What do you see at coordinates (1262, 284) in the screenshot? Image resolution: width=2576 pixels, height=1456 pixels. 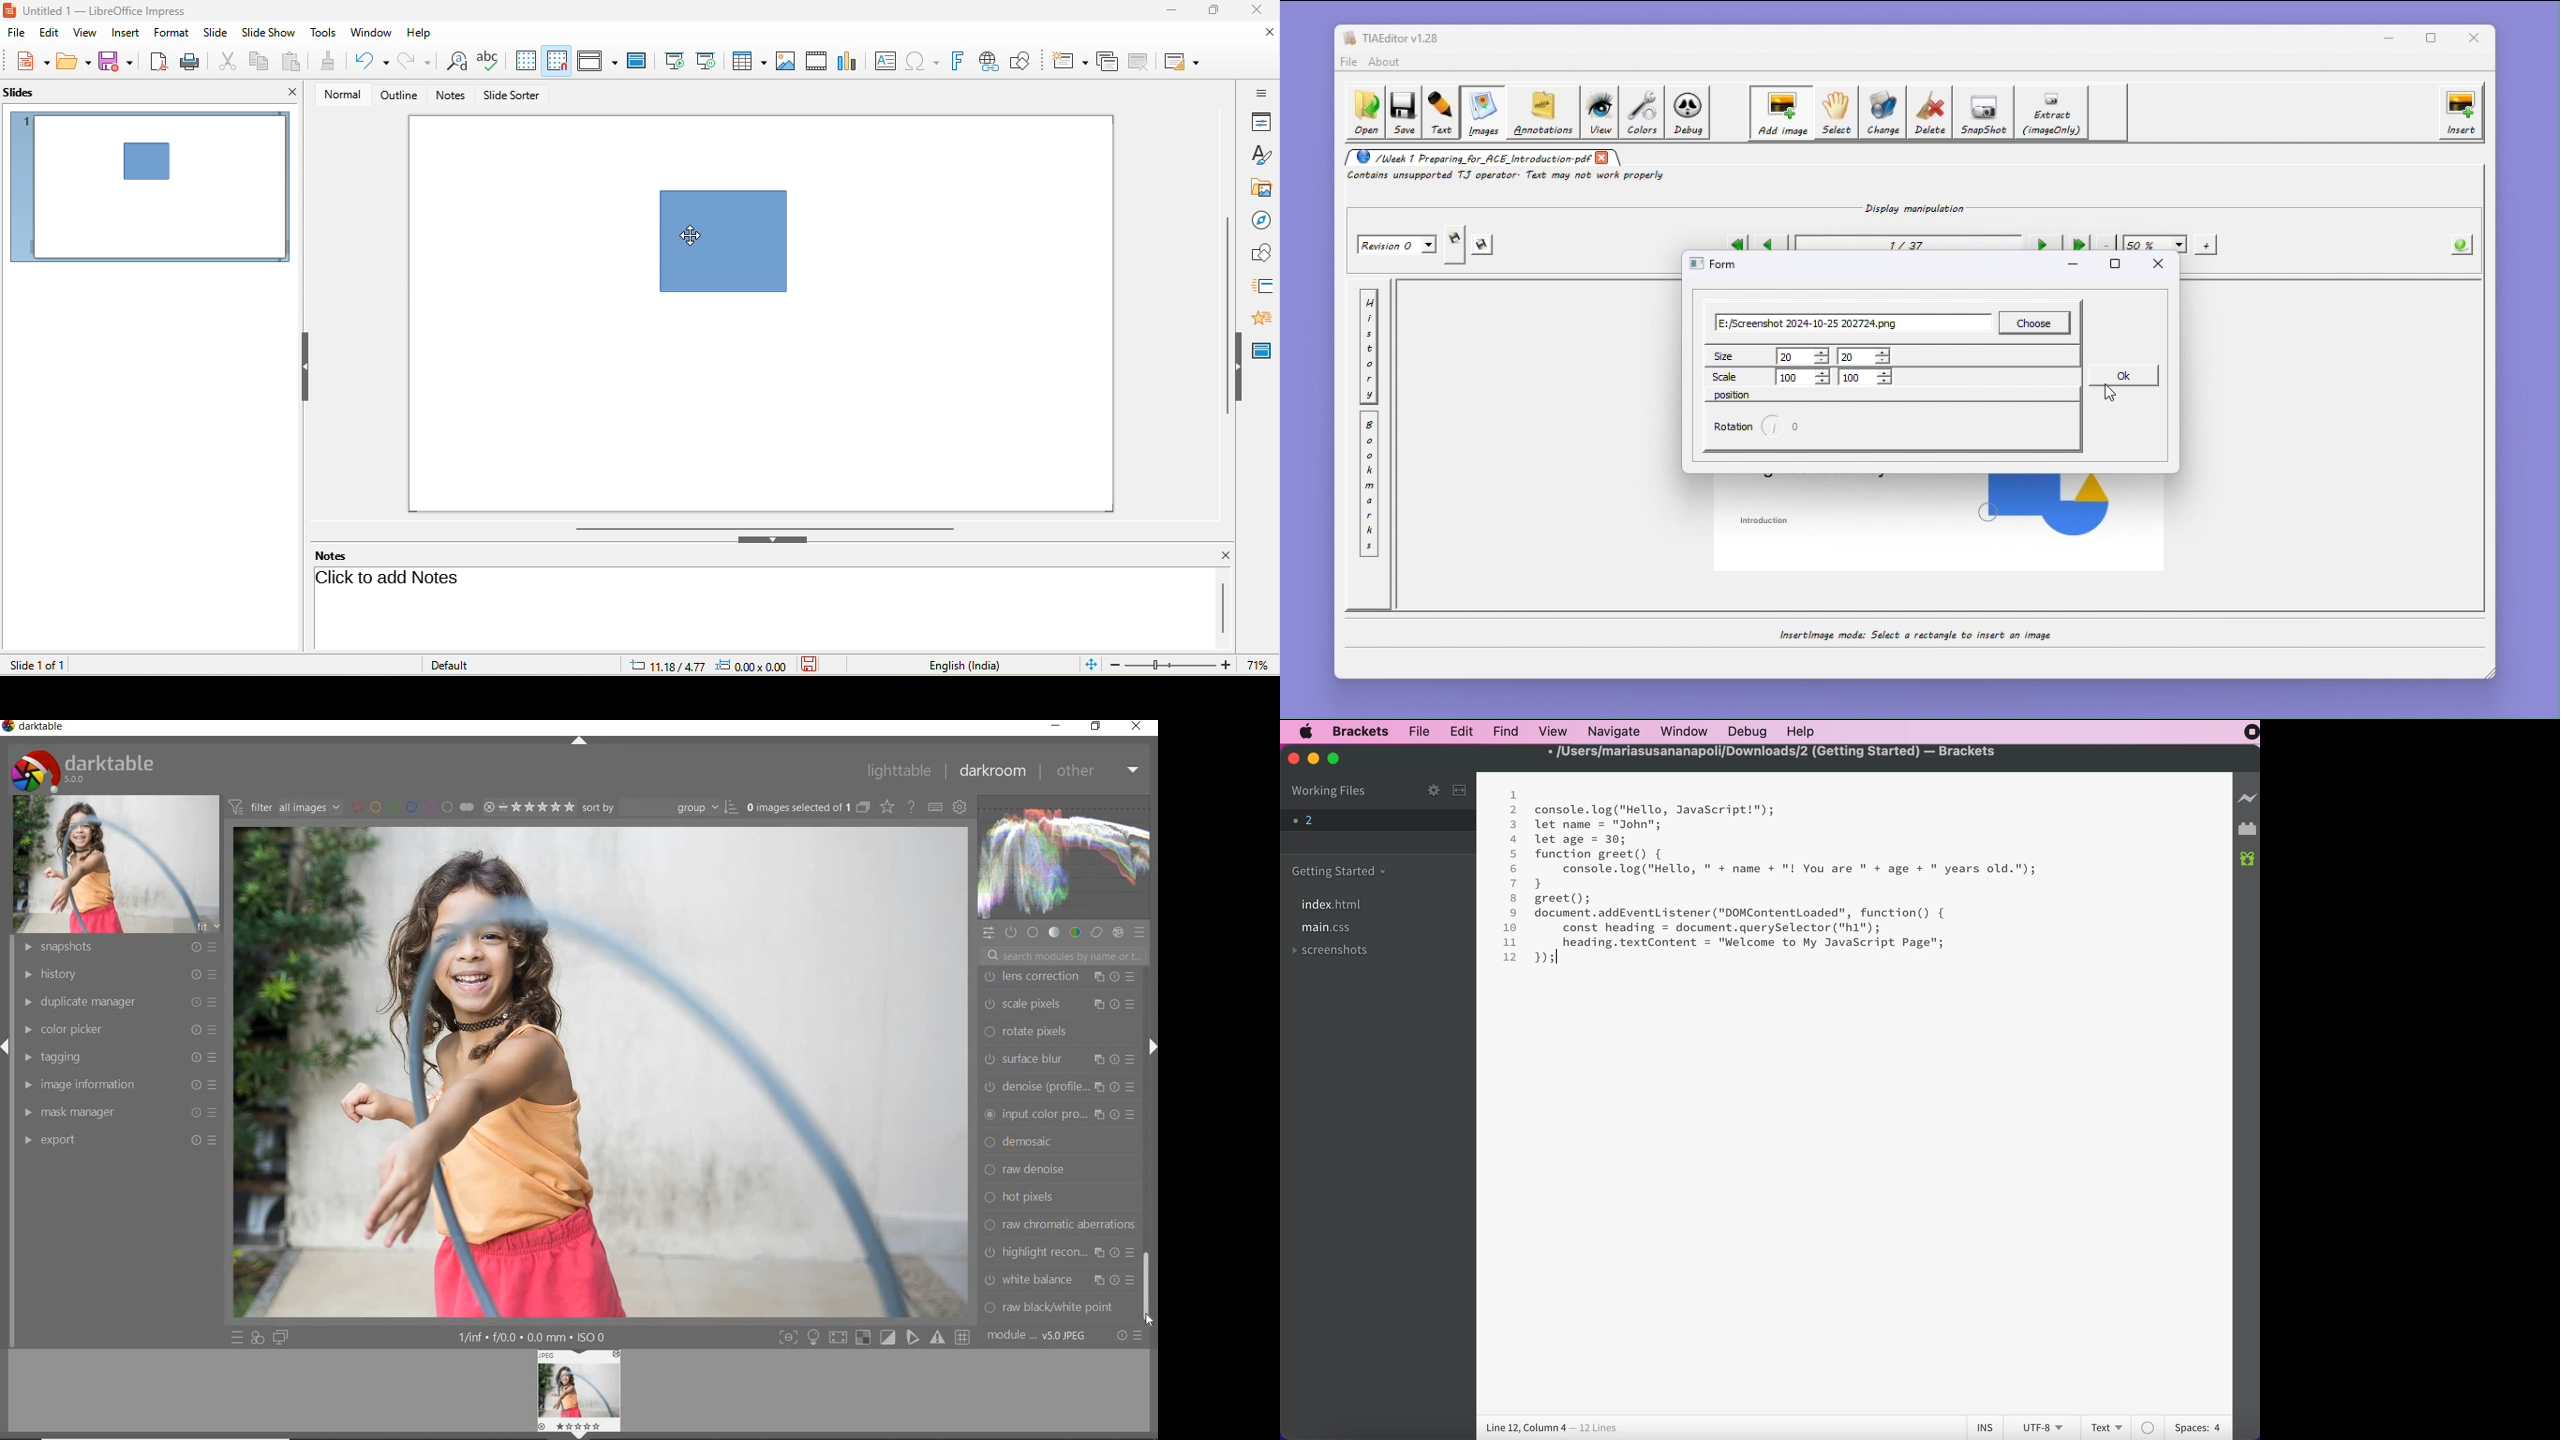 I see `slide transition` at bounding box center [1262, 284].